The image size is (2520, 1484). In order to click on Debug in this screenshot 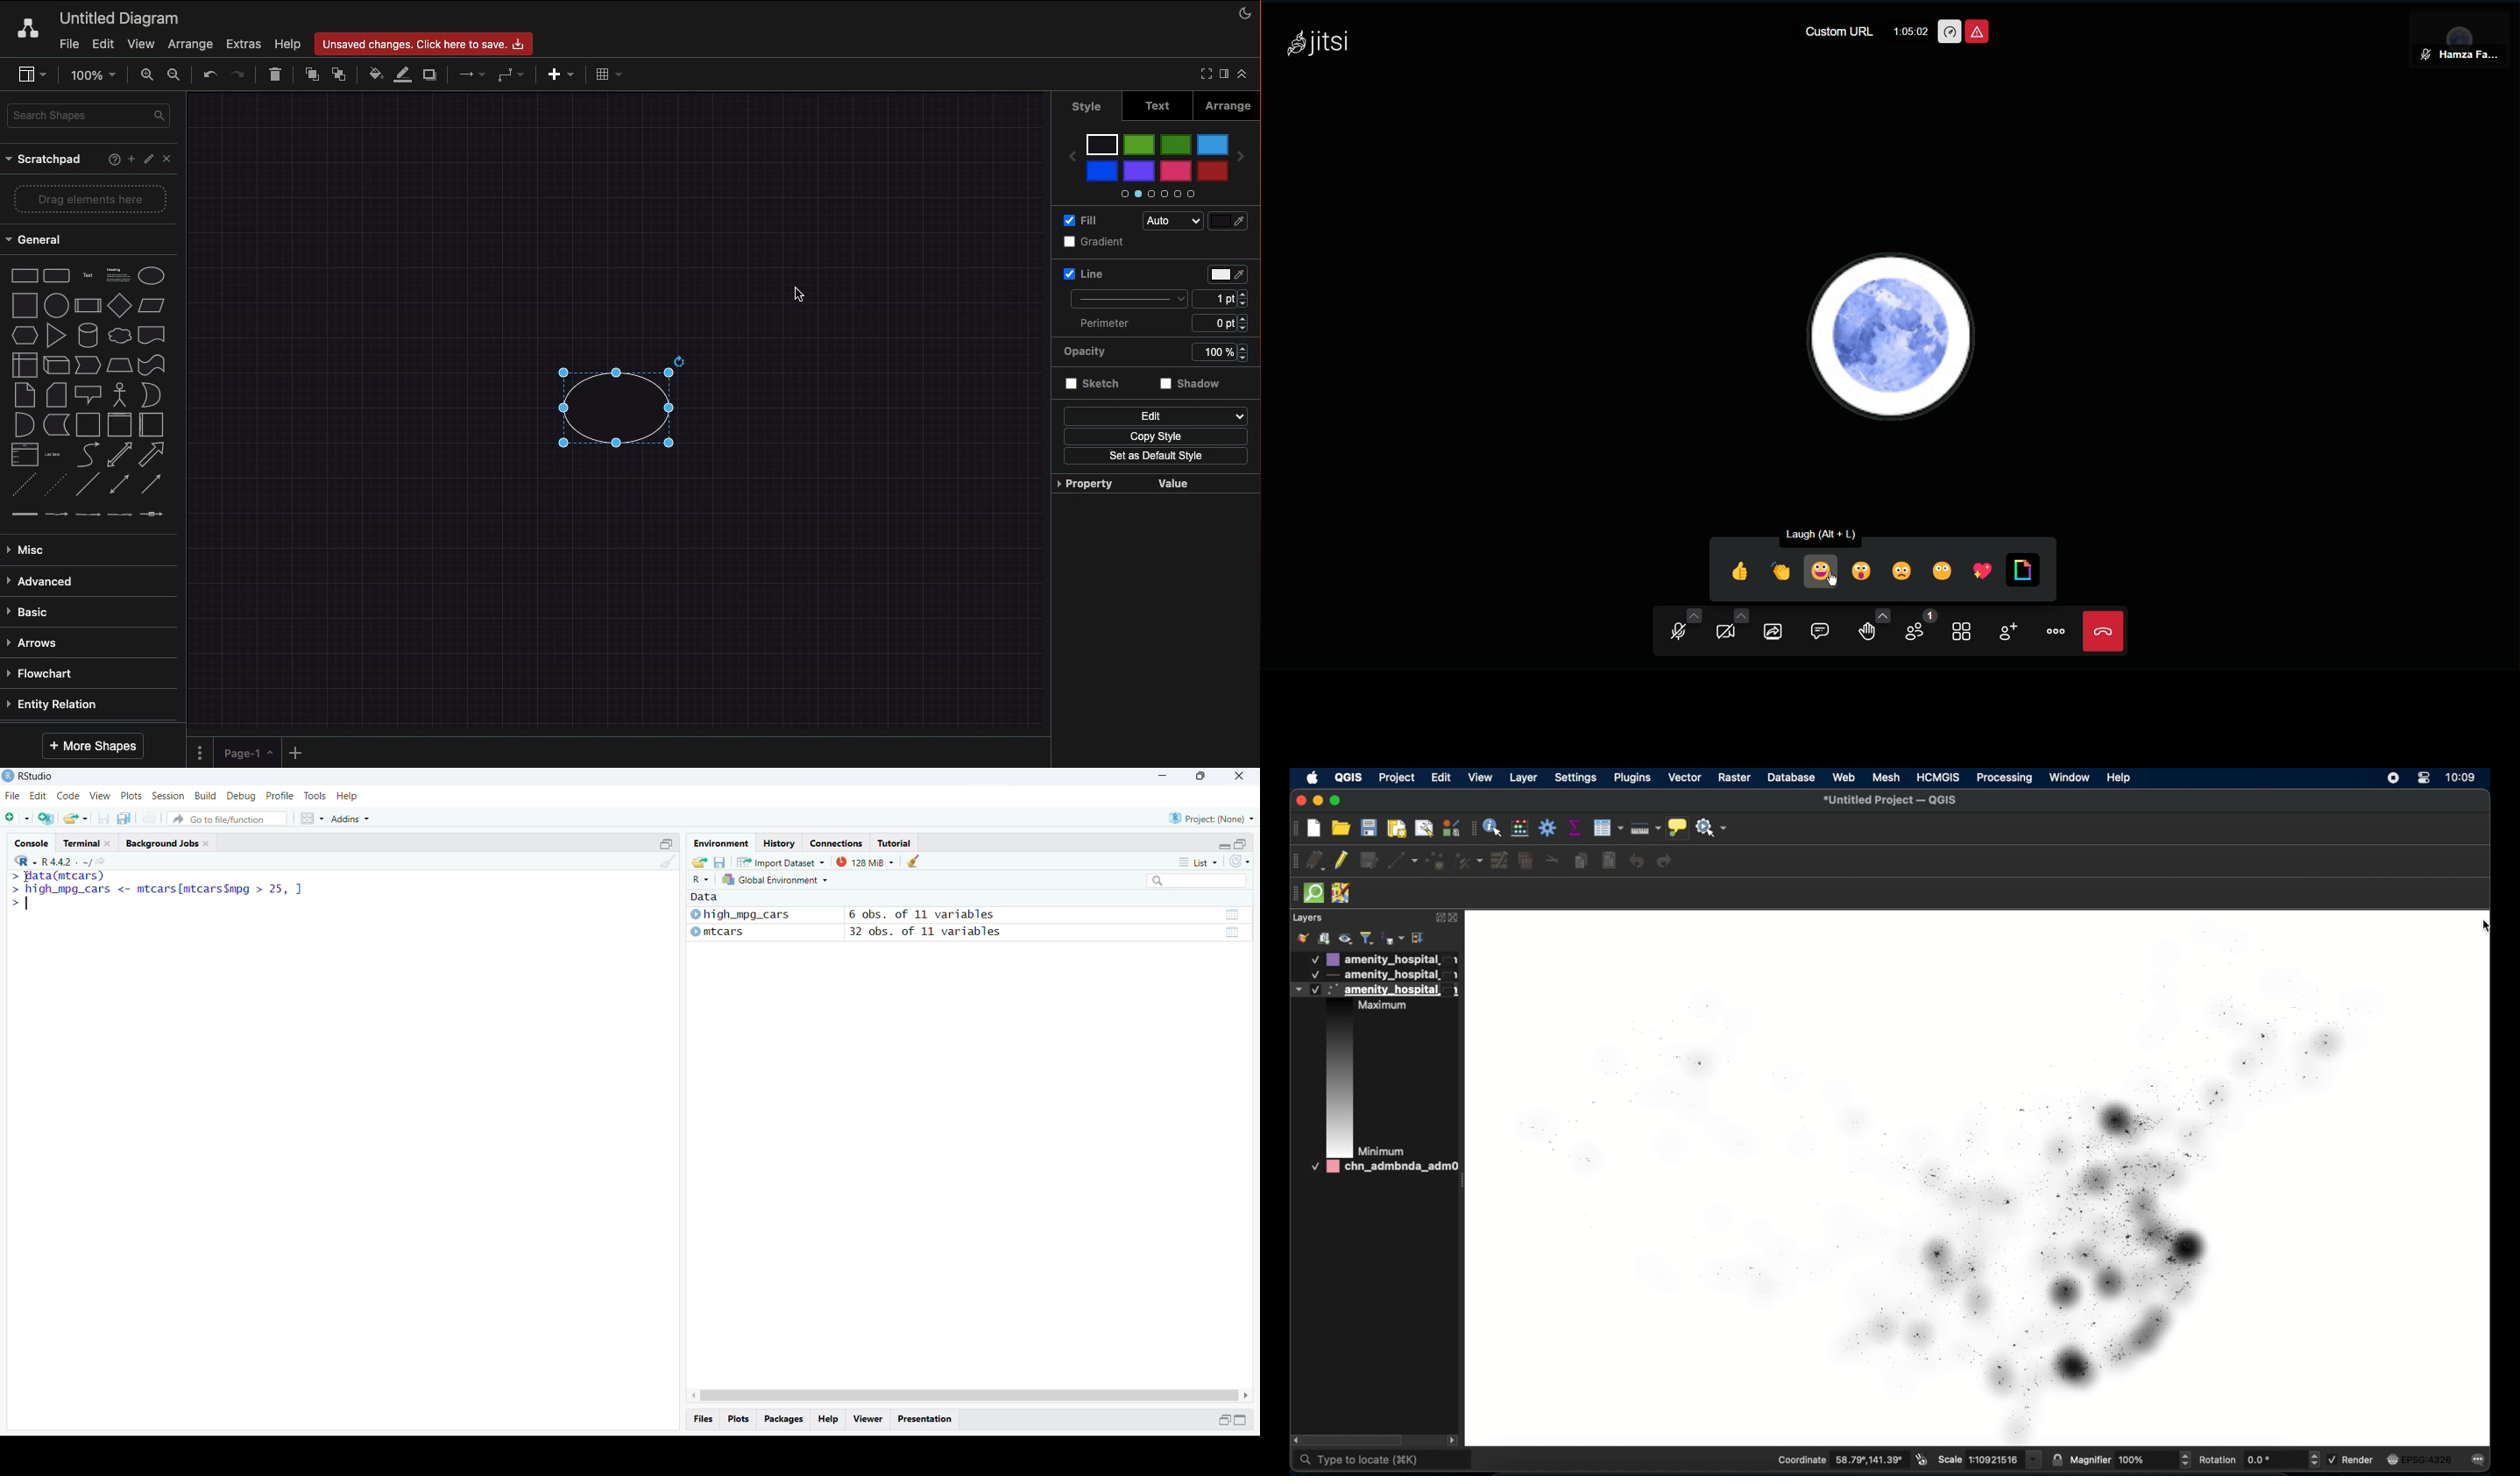, I will do `click(242, 796)`.